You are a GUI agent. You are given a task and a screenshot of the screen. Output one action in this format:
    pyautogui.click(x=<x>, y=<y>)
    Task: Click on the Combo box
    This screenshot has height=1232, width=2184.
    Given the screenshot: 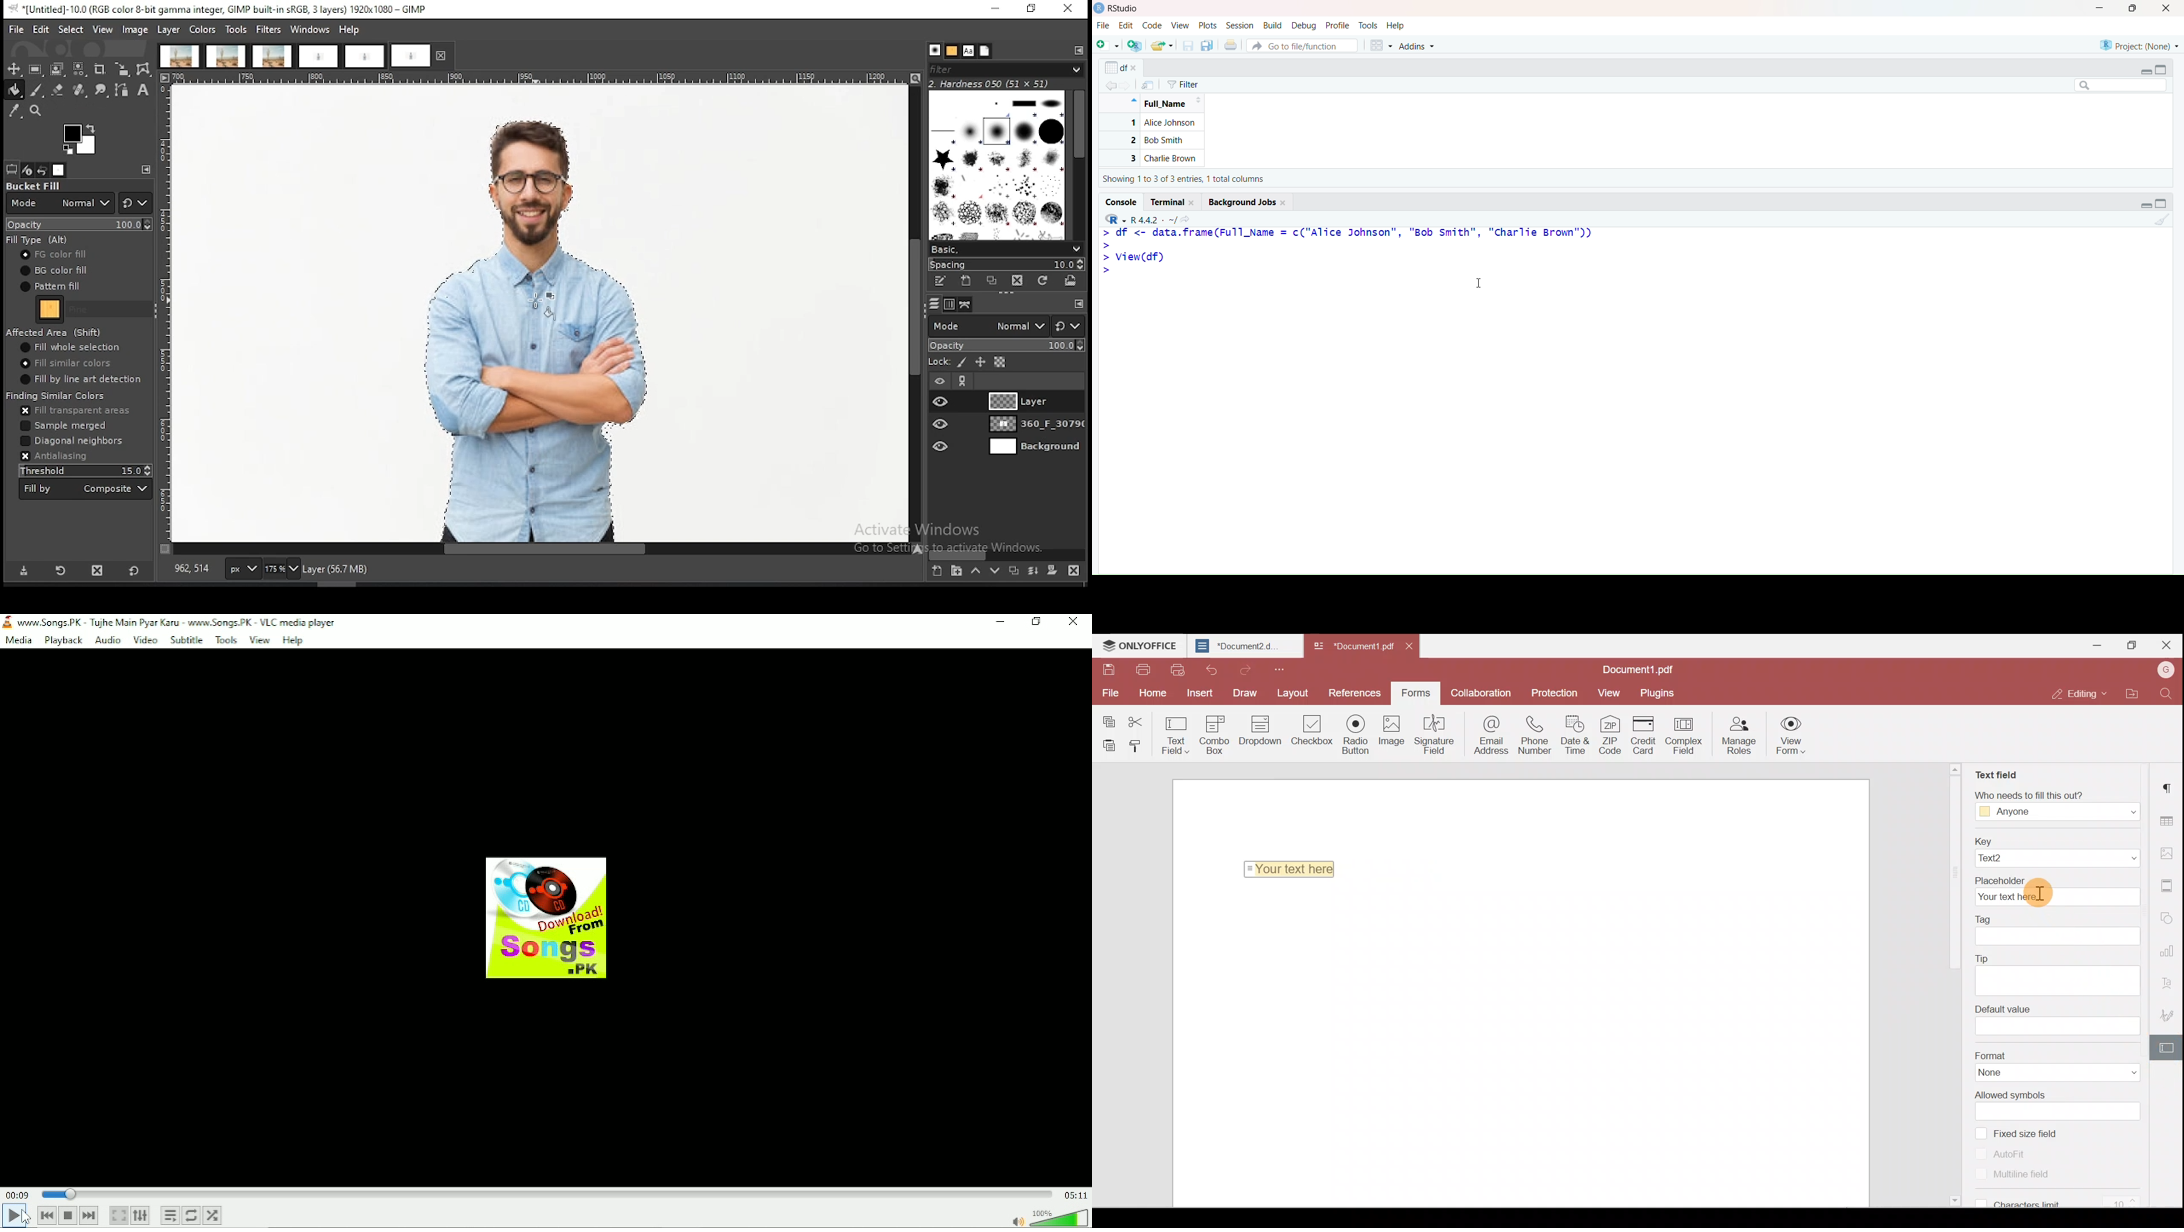 What is the action you would take?
    pyautogui.click(x=1219, y=733)
    